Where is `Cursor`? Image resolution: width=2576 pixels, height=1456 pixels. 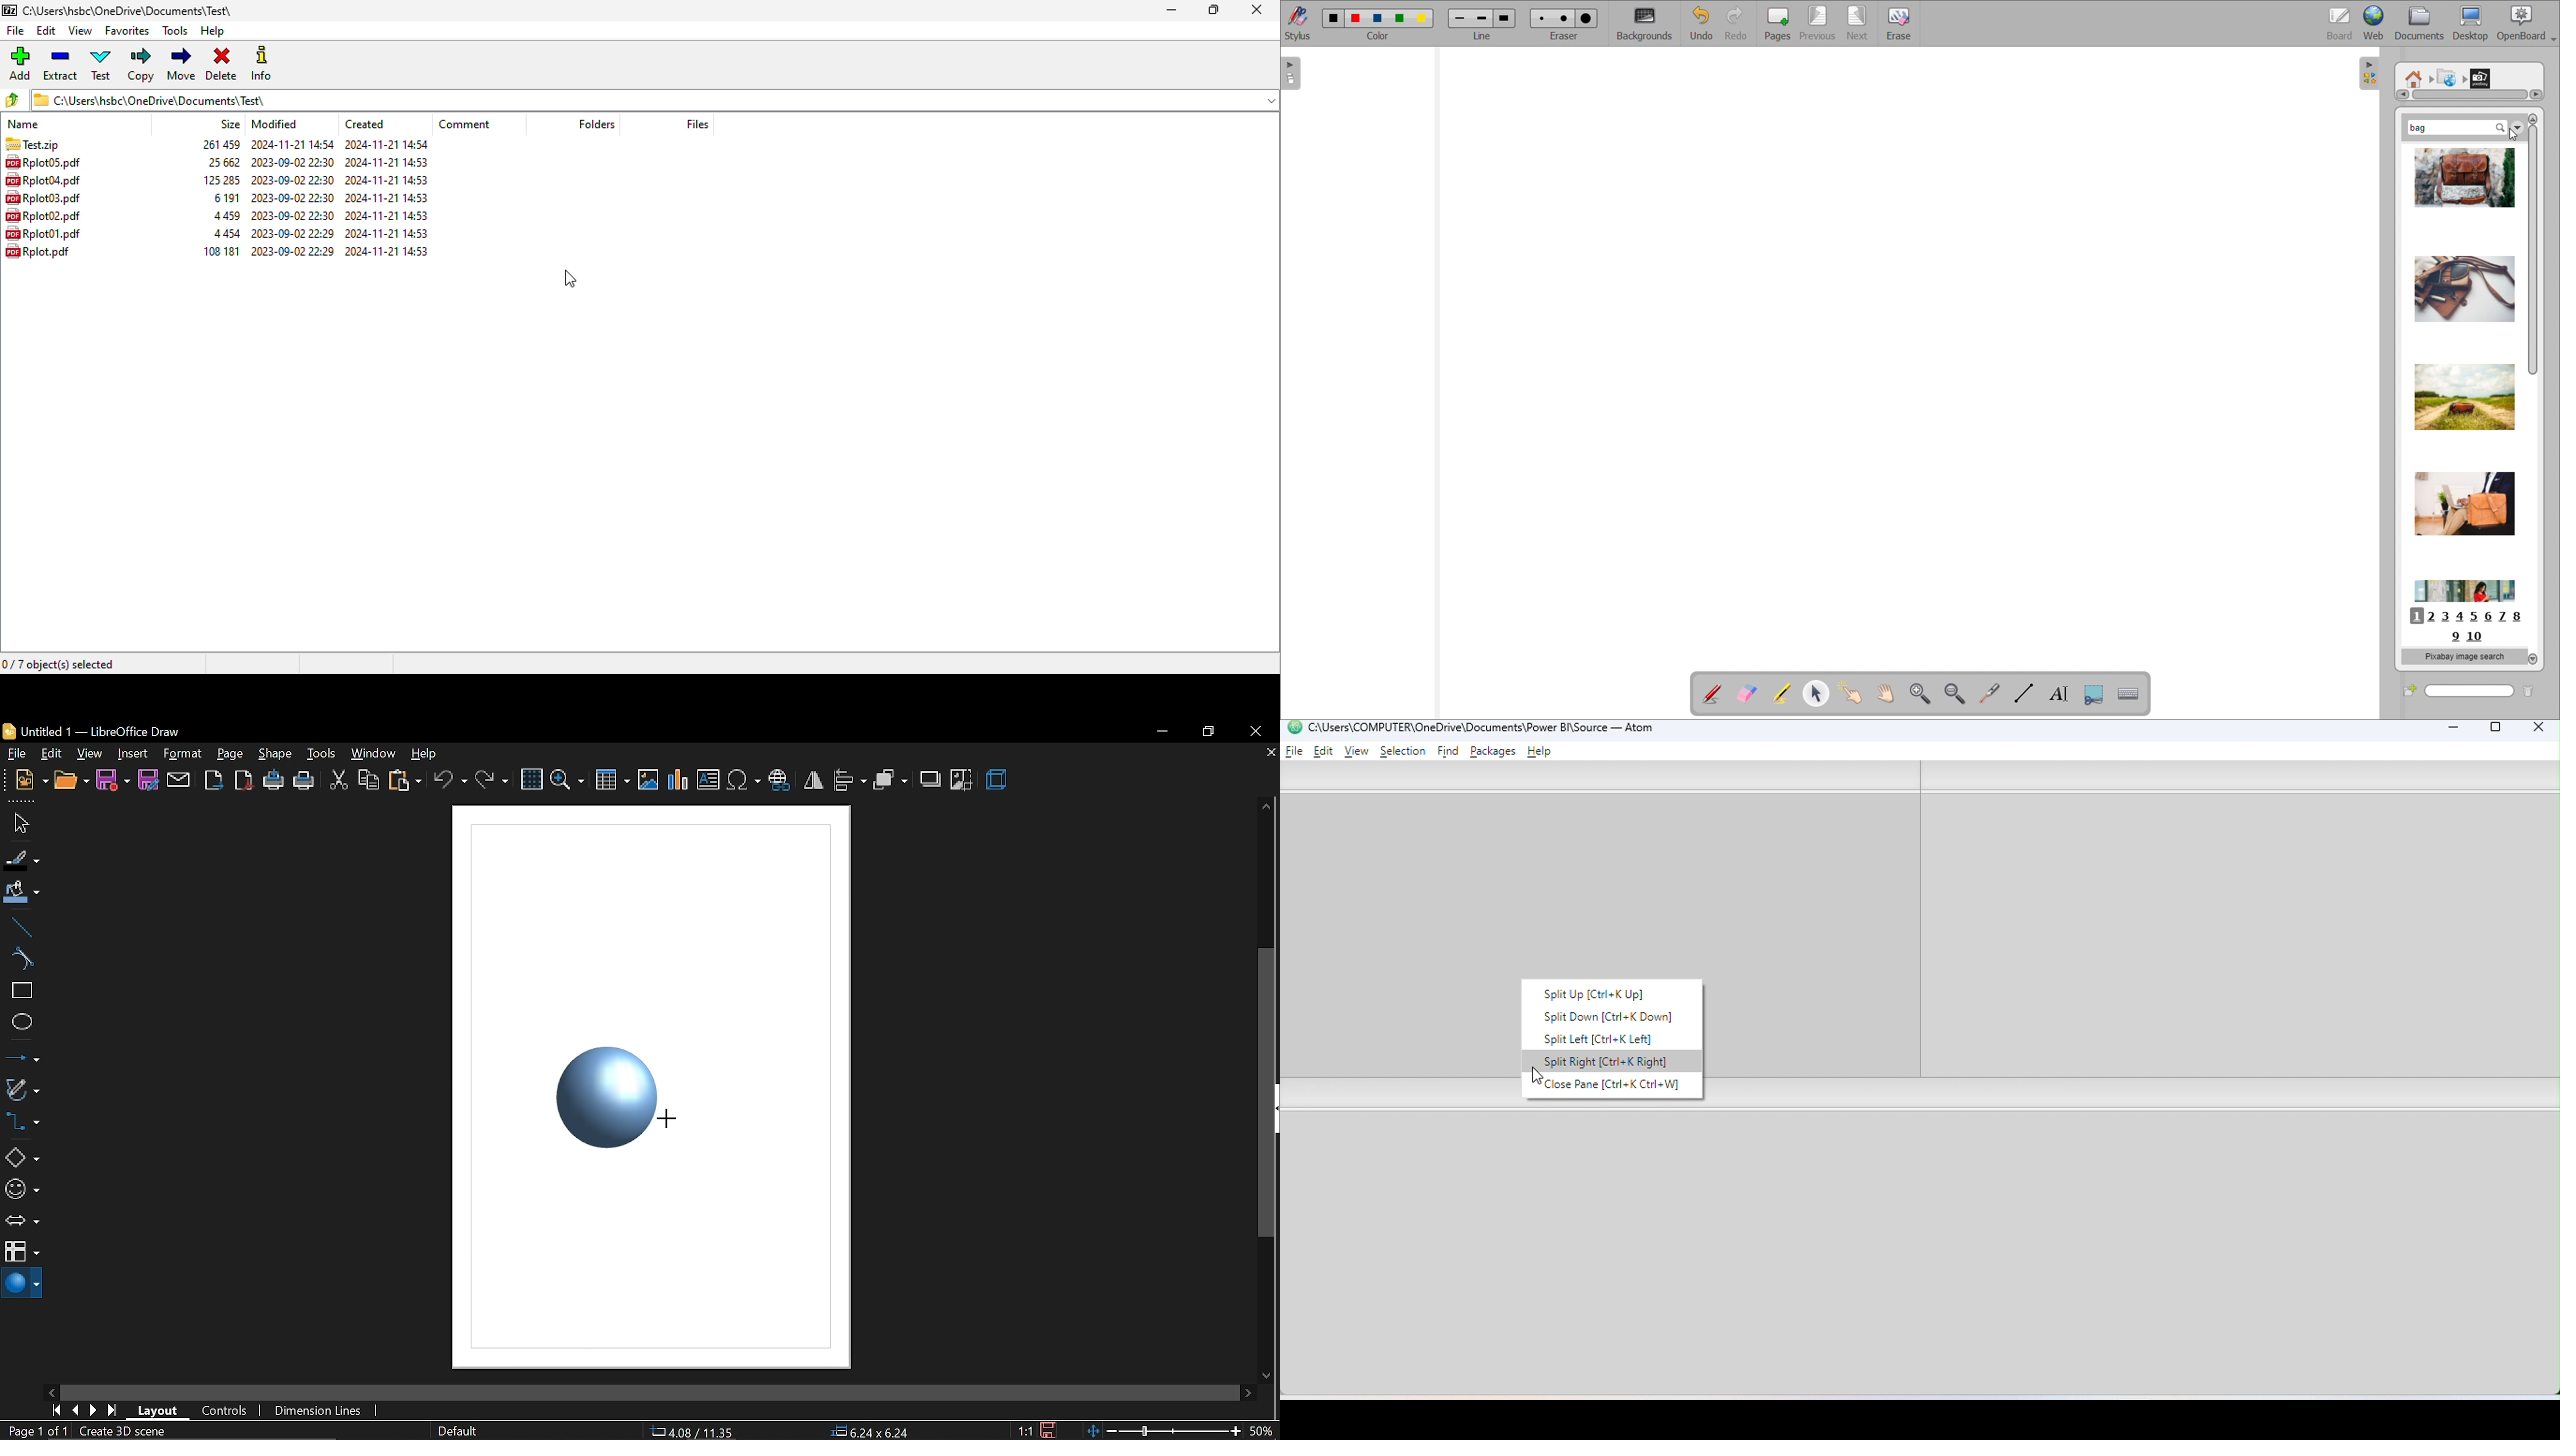 Cursor is located at coordinates (1539, 1080).